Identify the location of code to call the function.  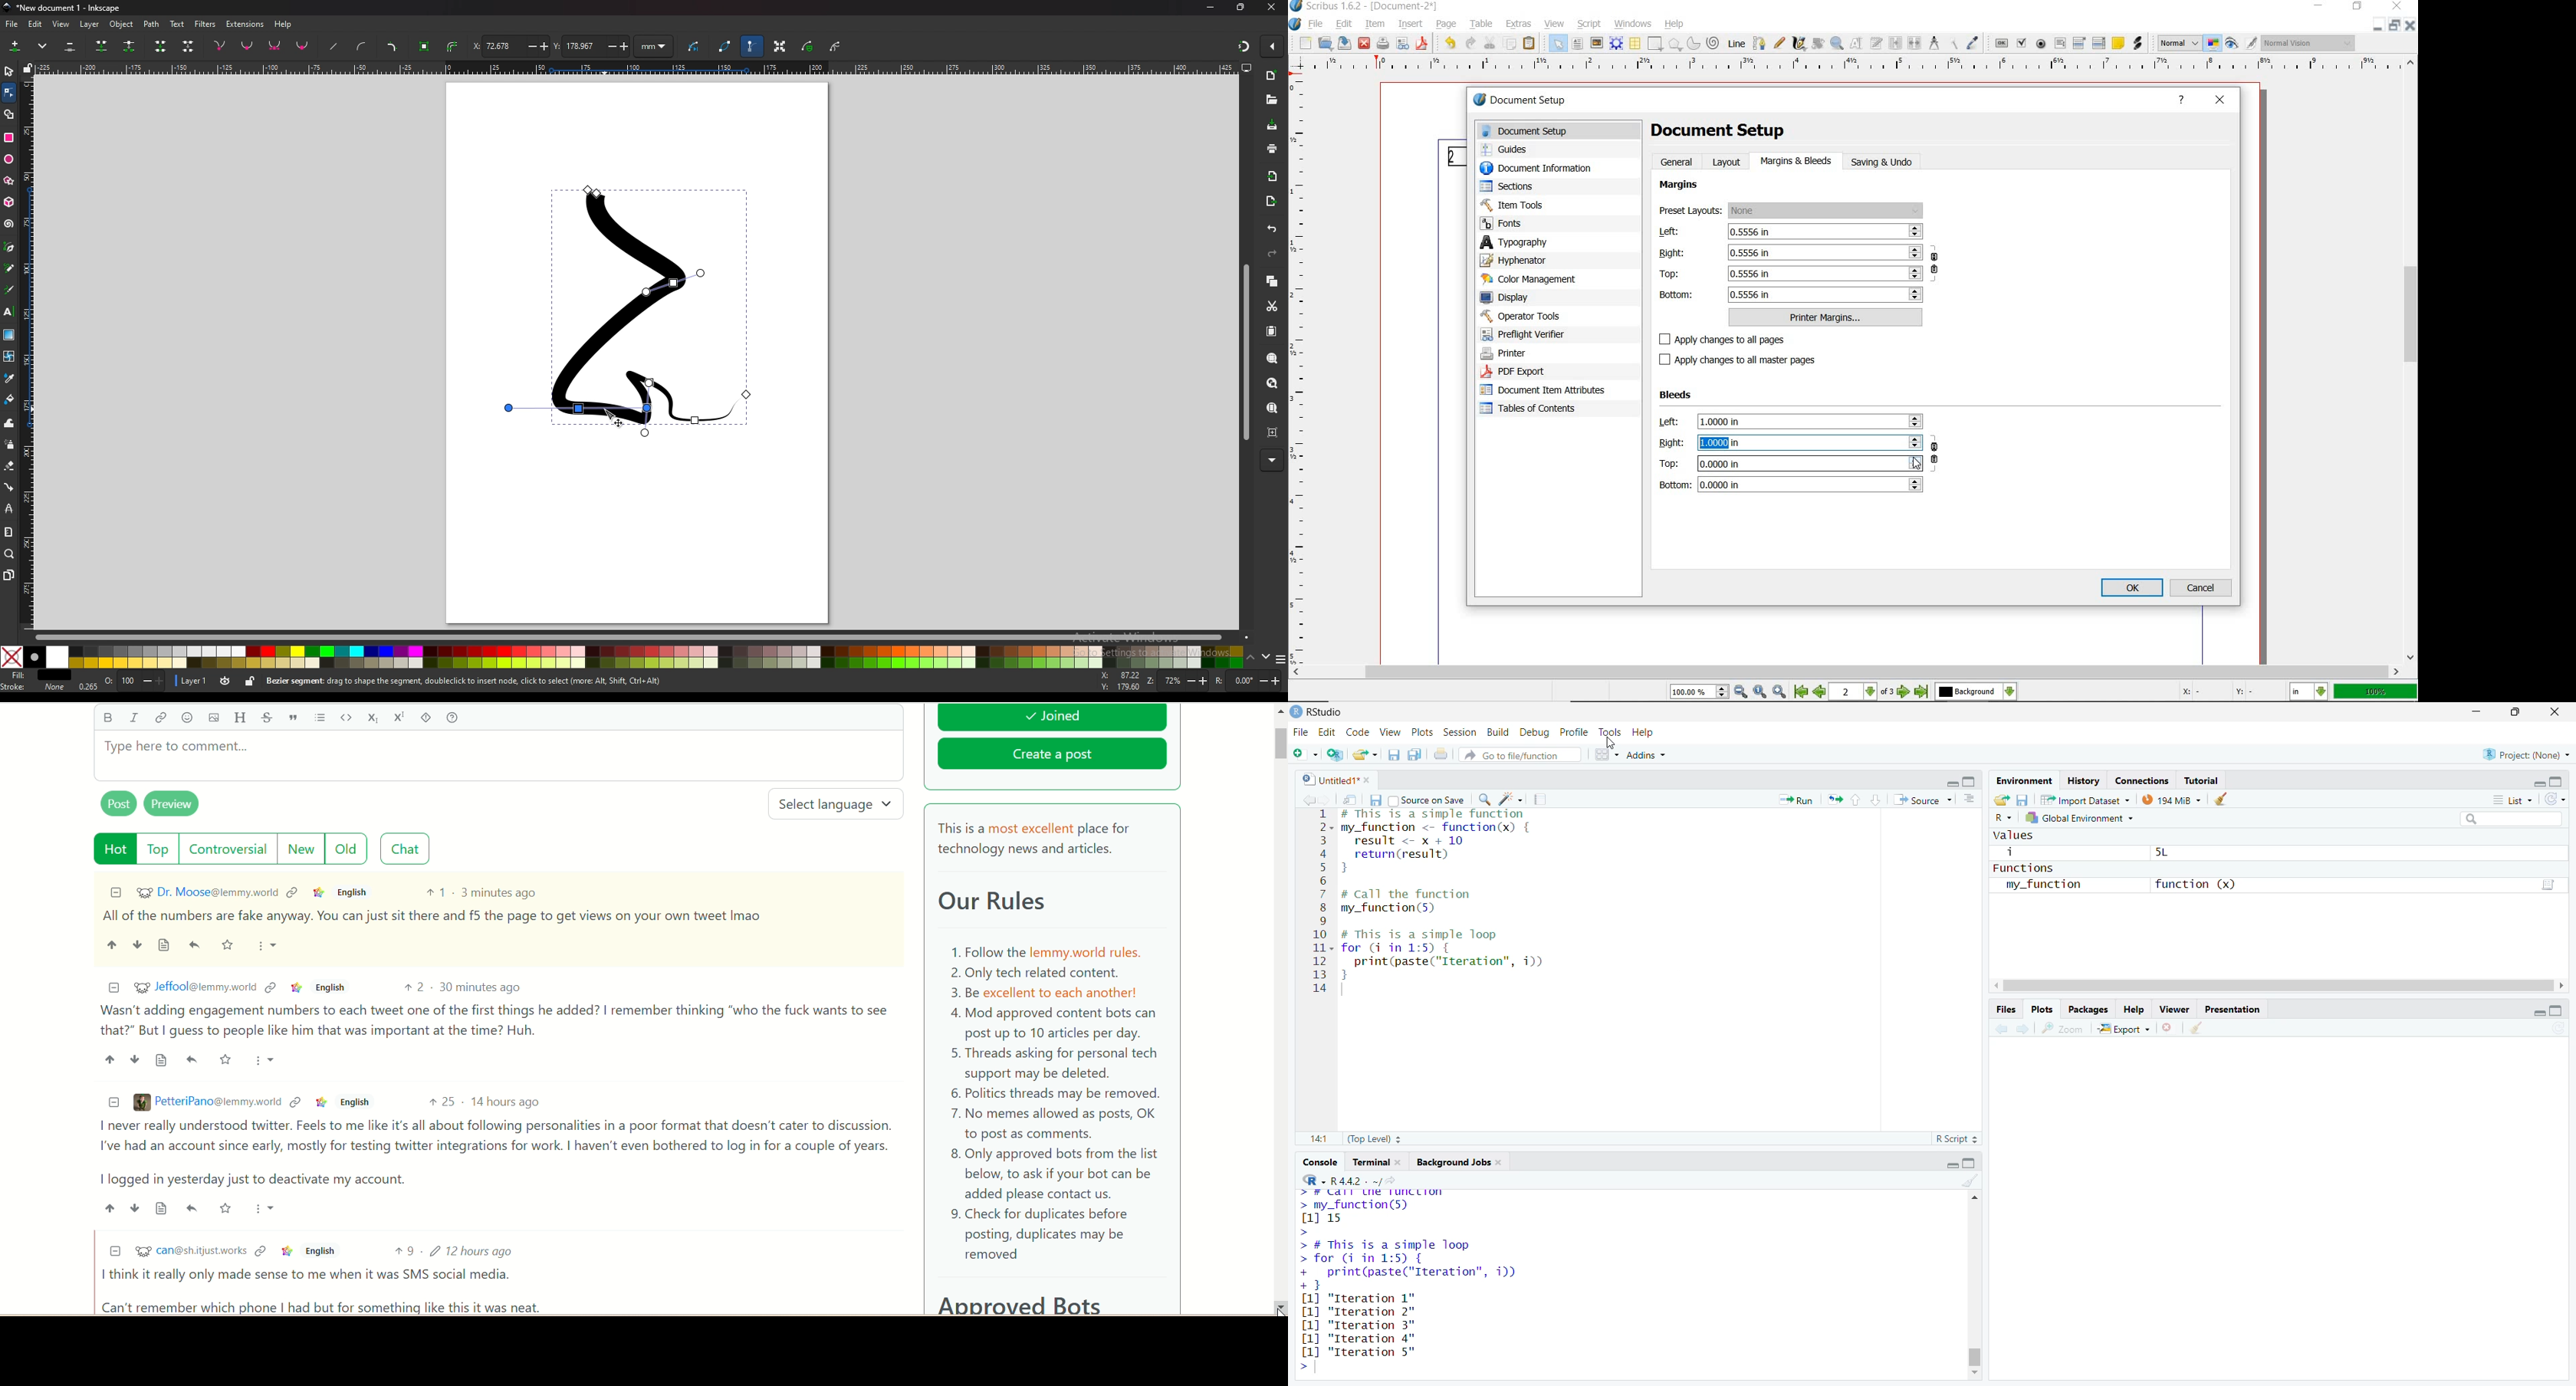
(1437, 902).